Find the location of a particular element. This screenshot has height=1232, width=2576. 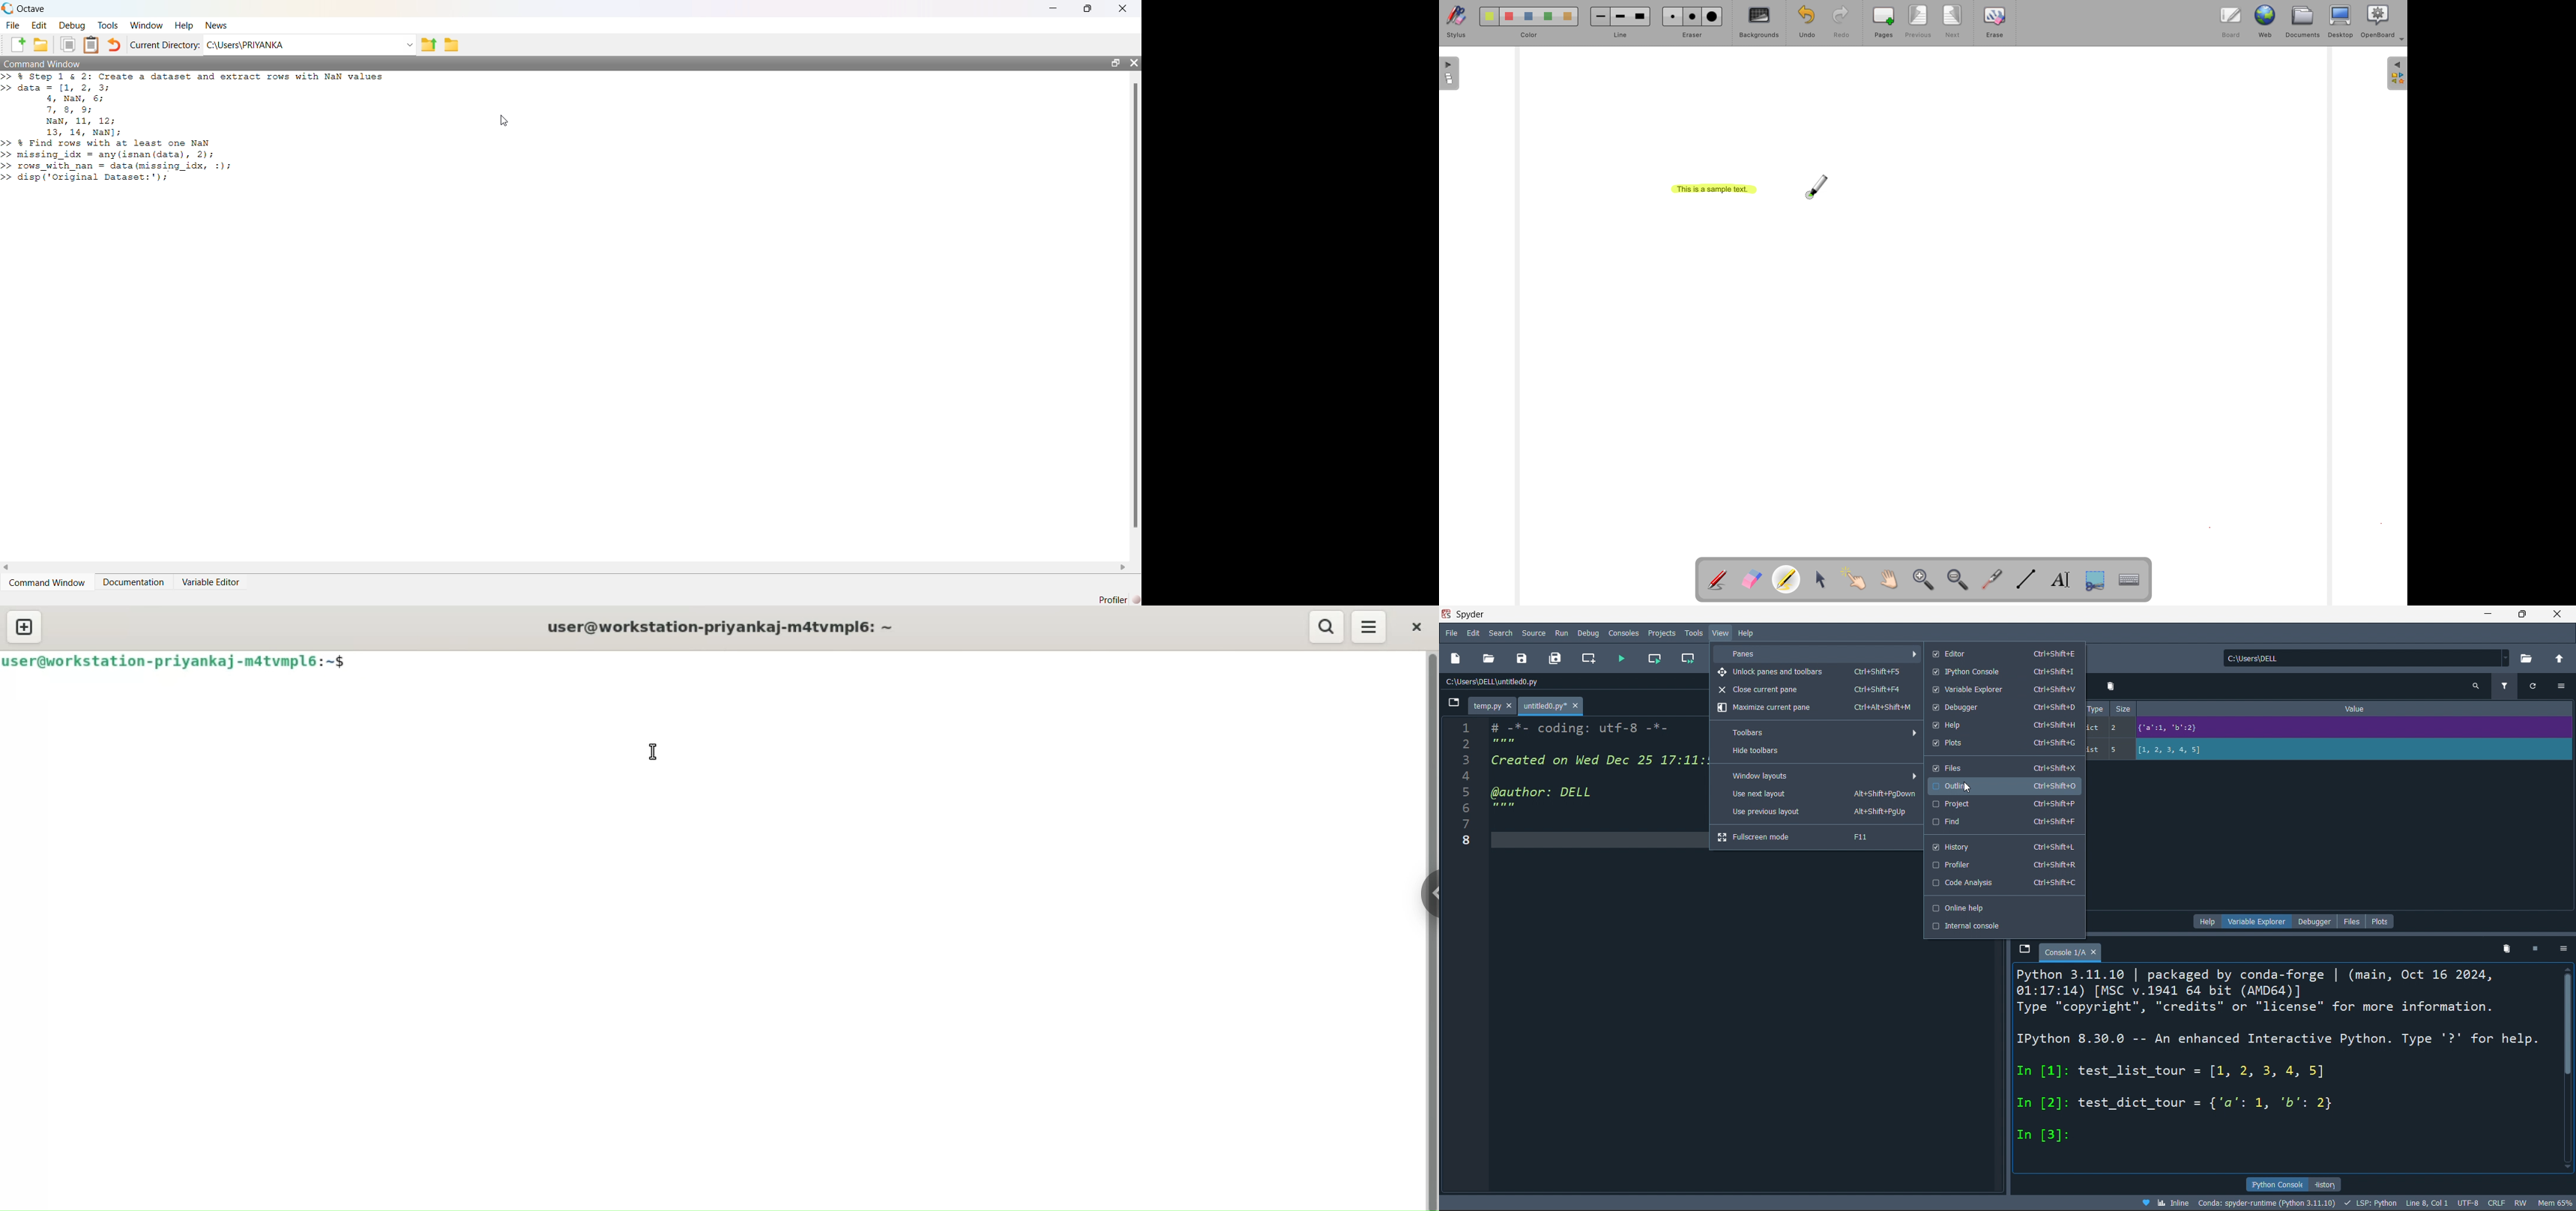

Clipboard is located at coordinates (90, 45).